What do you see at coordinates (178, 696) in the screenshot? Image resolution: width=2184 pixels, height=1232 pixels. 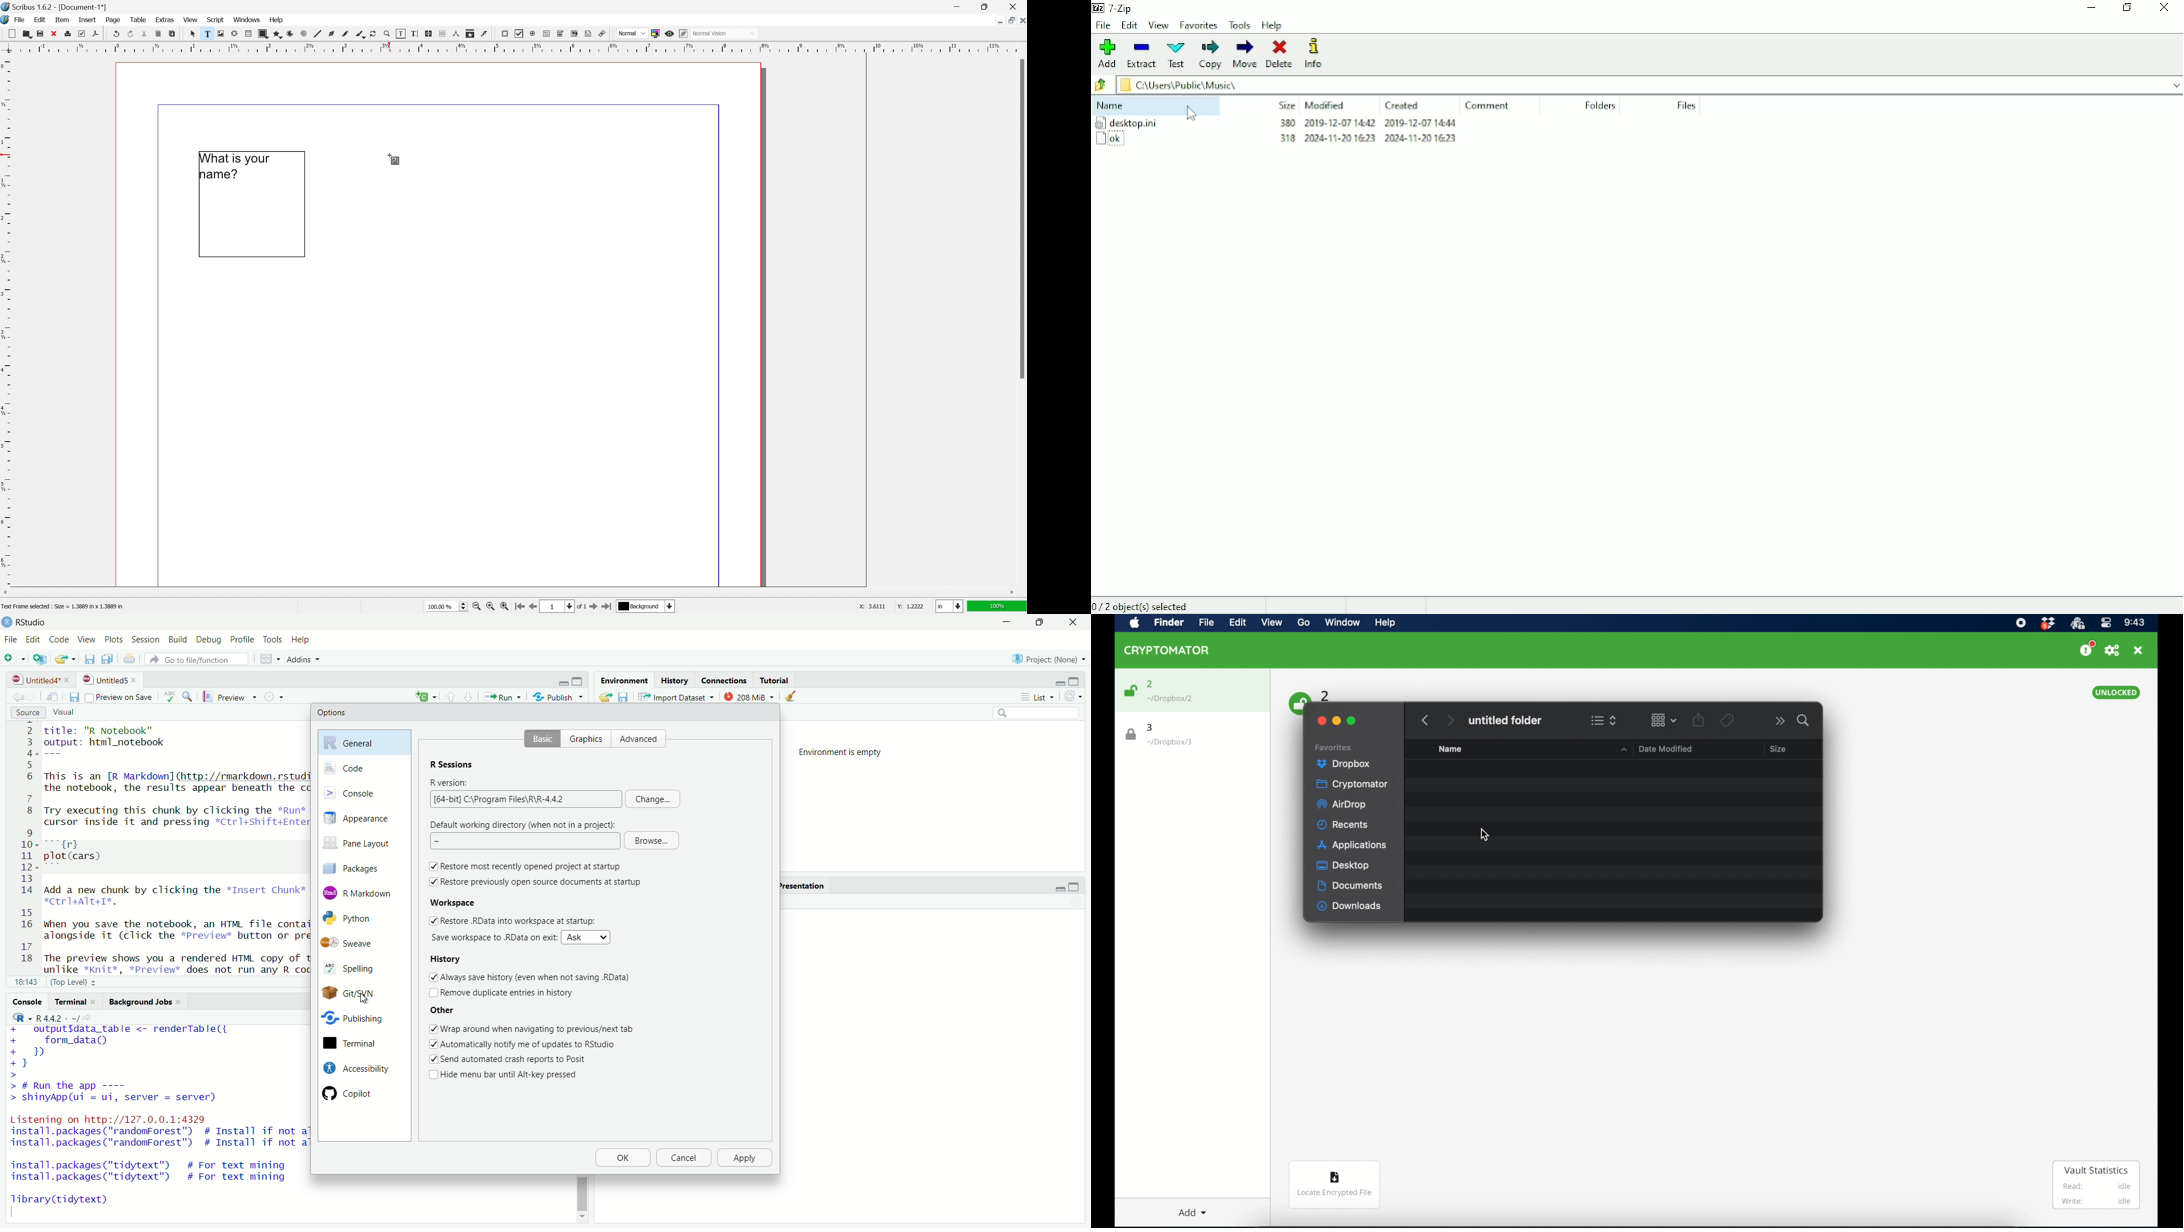 I see `ABC` at bounding box center [178, 696].